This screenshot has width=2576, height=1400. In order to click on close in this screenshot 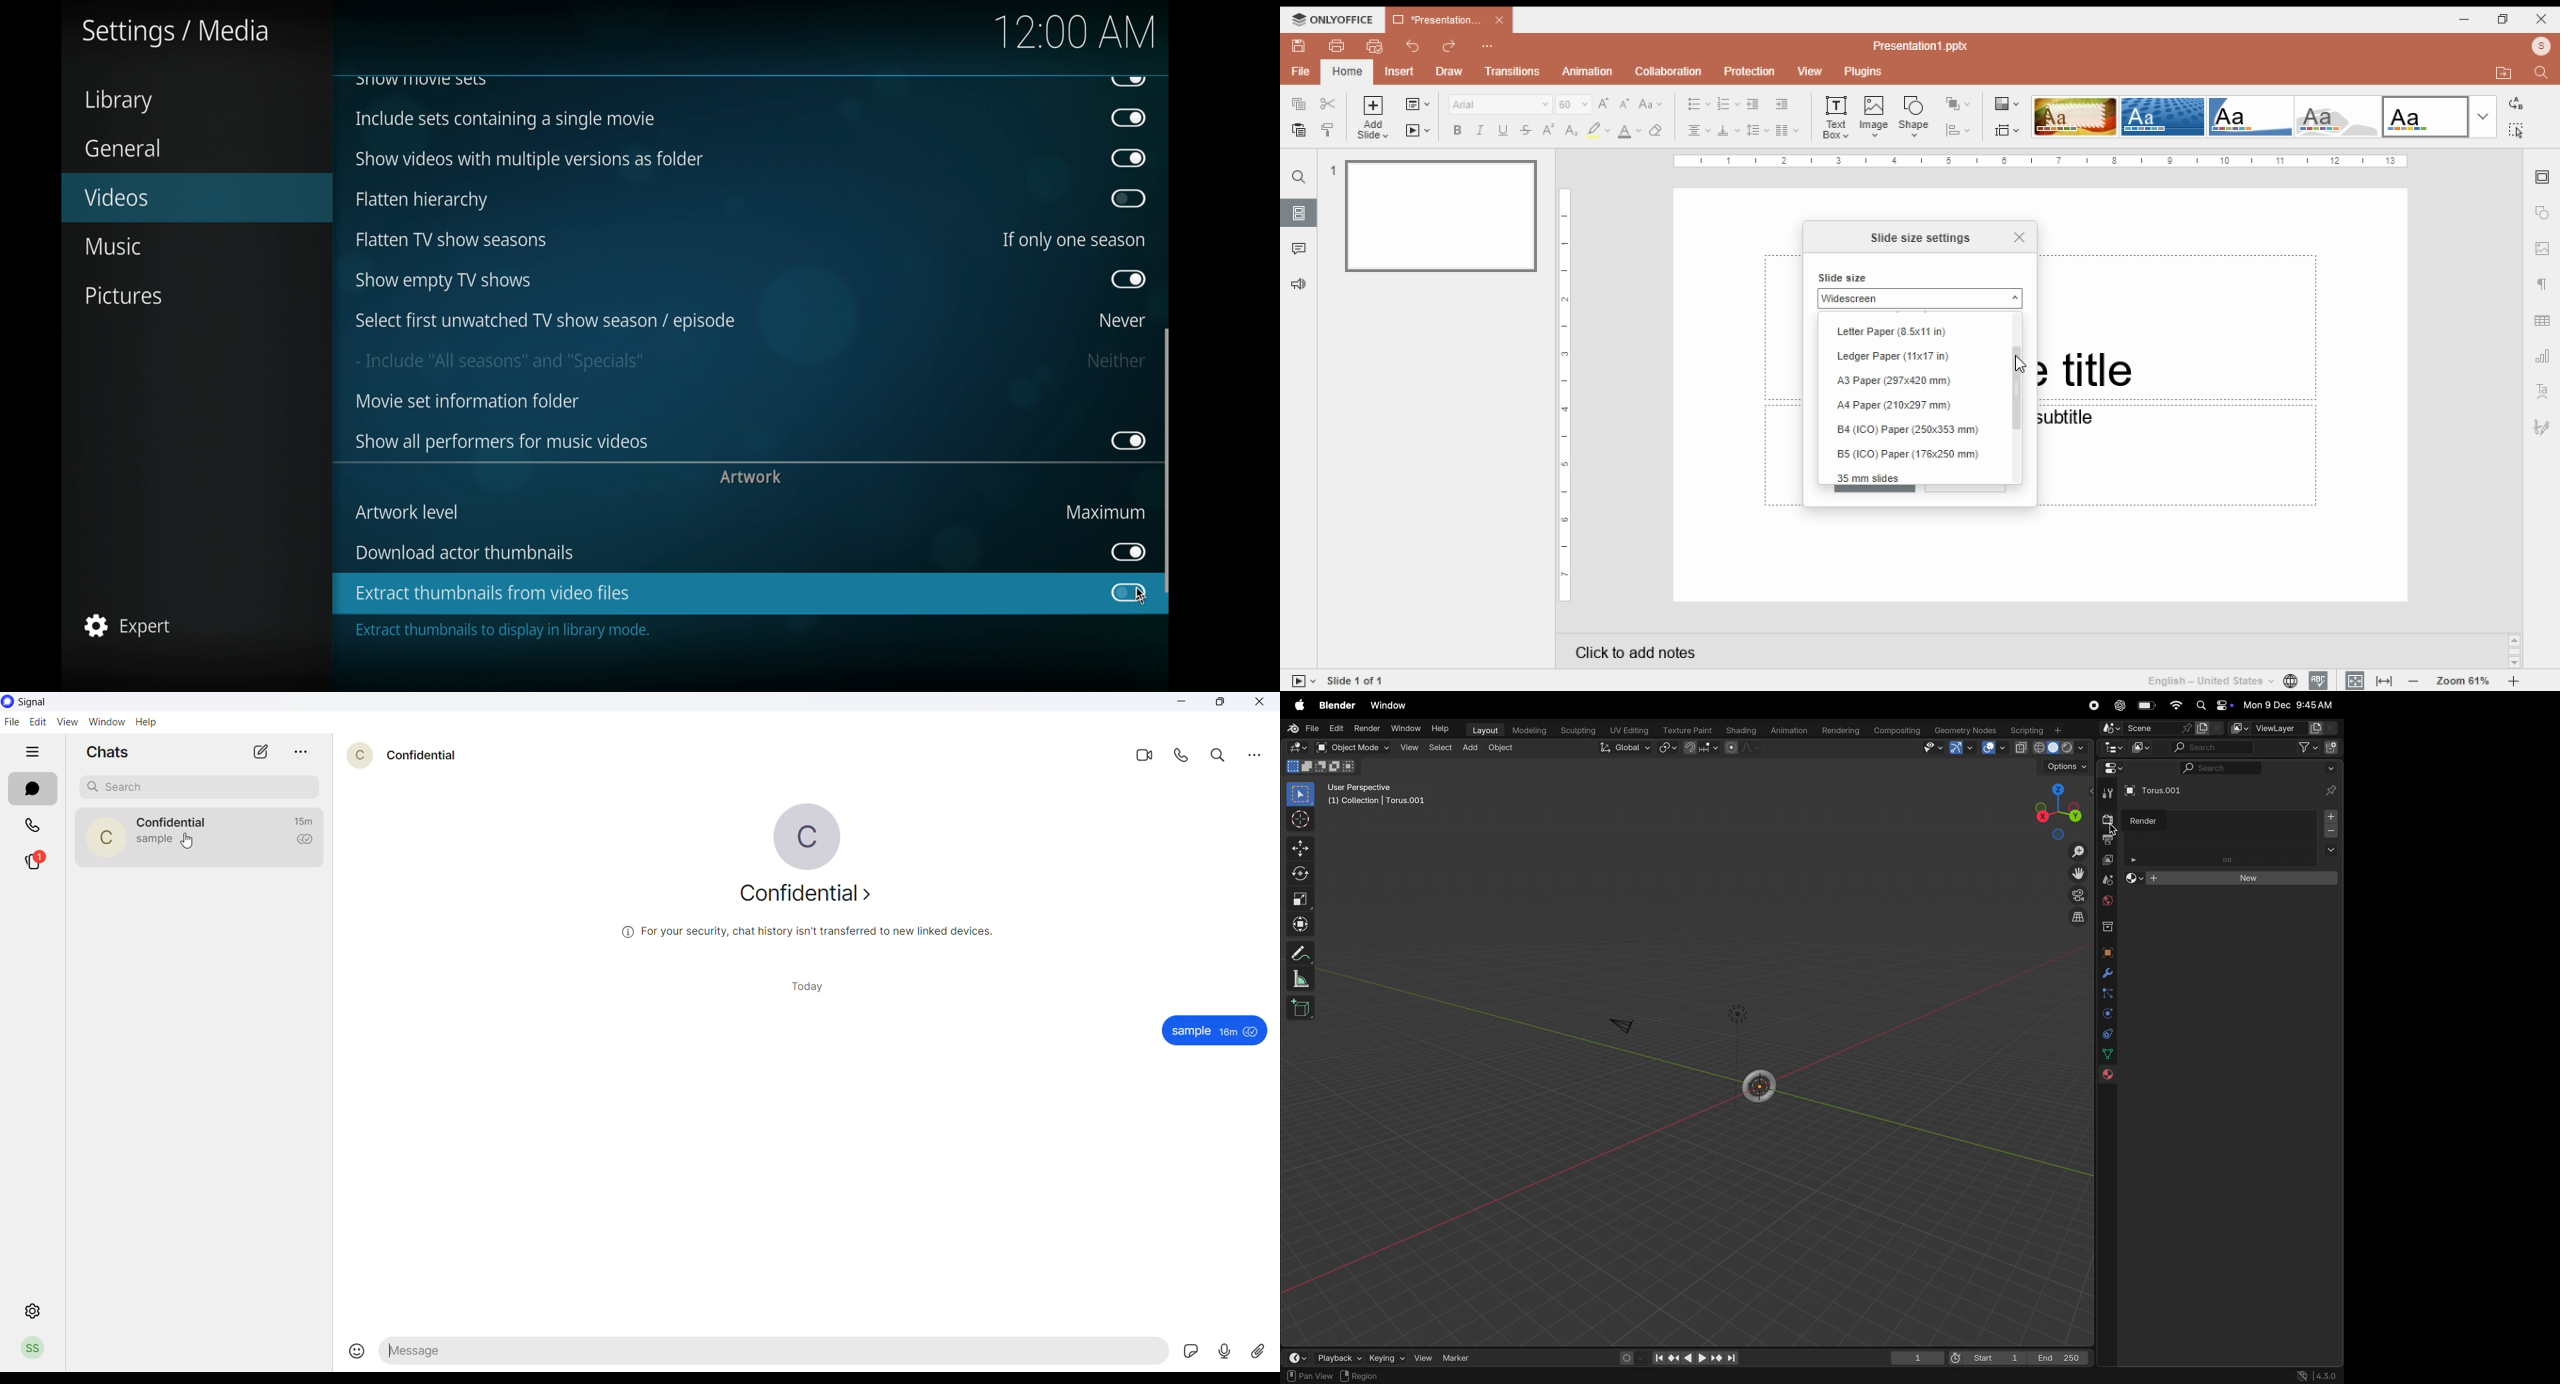, I will do `click(2542, 18)`.